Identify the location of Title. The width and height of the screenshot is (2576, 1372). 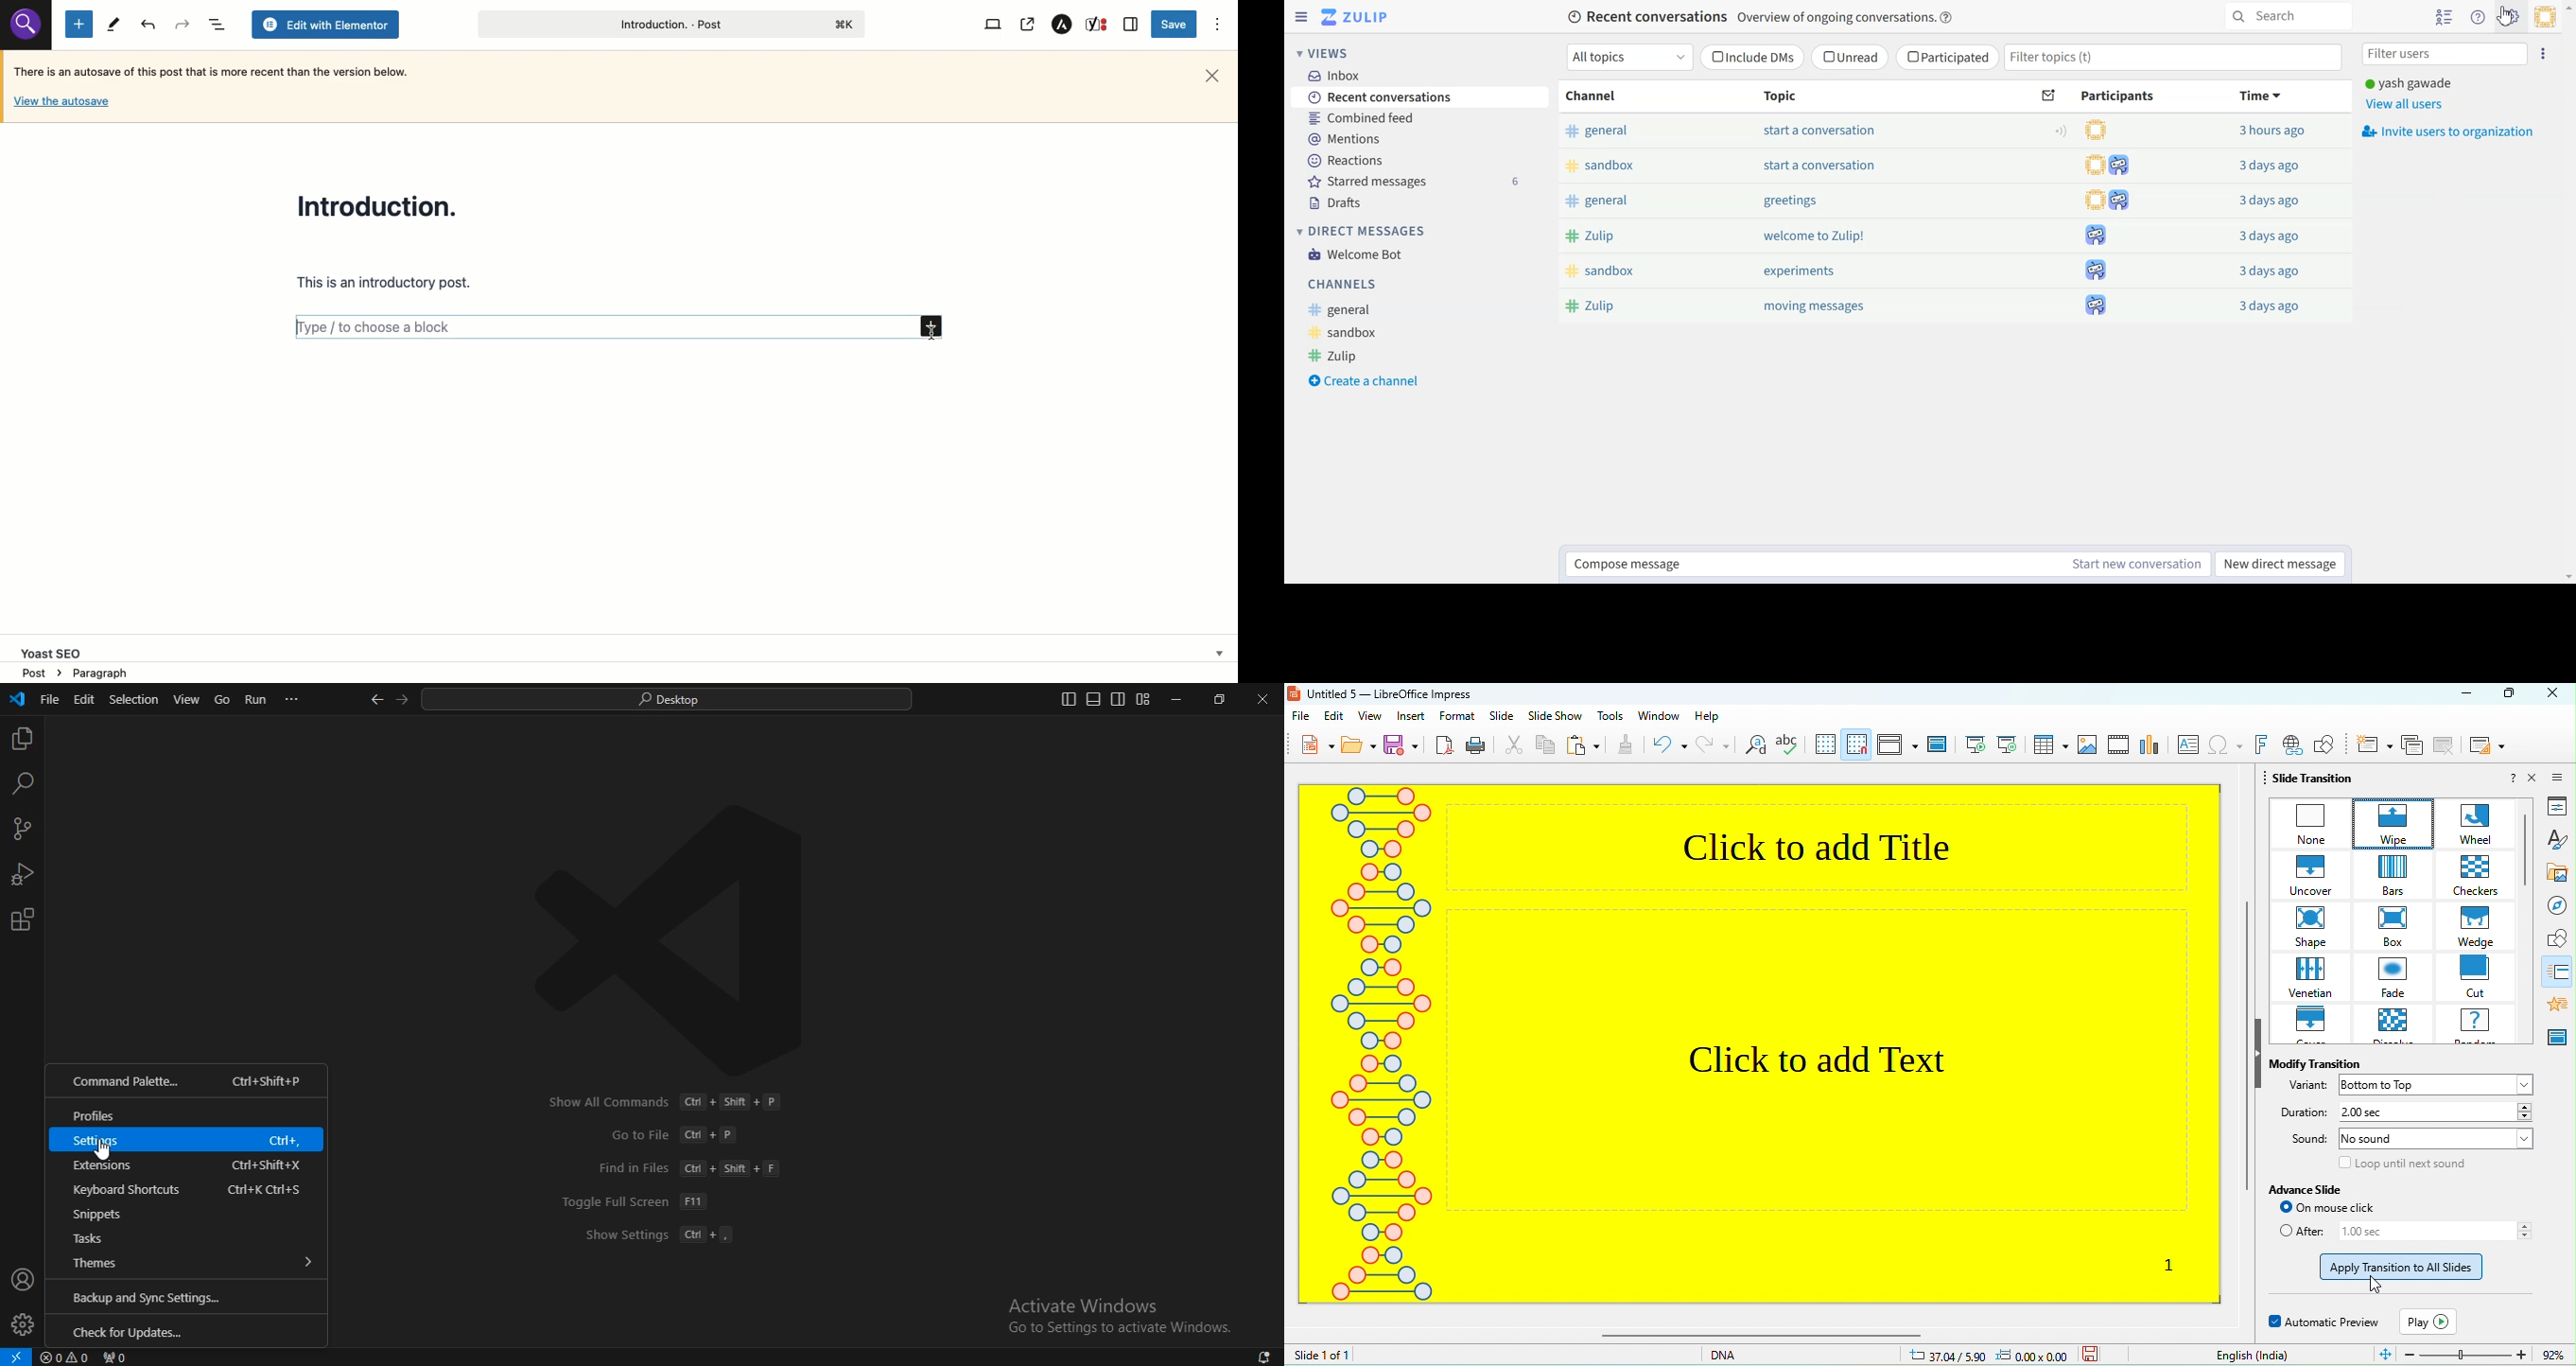
(382, 205).